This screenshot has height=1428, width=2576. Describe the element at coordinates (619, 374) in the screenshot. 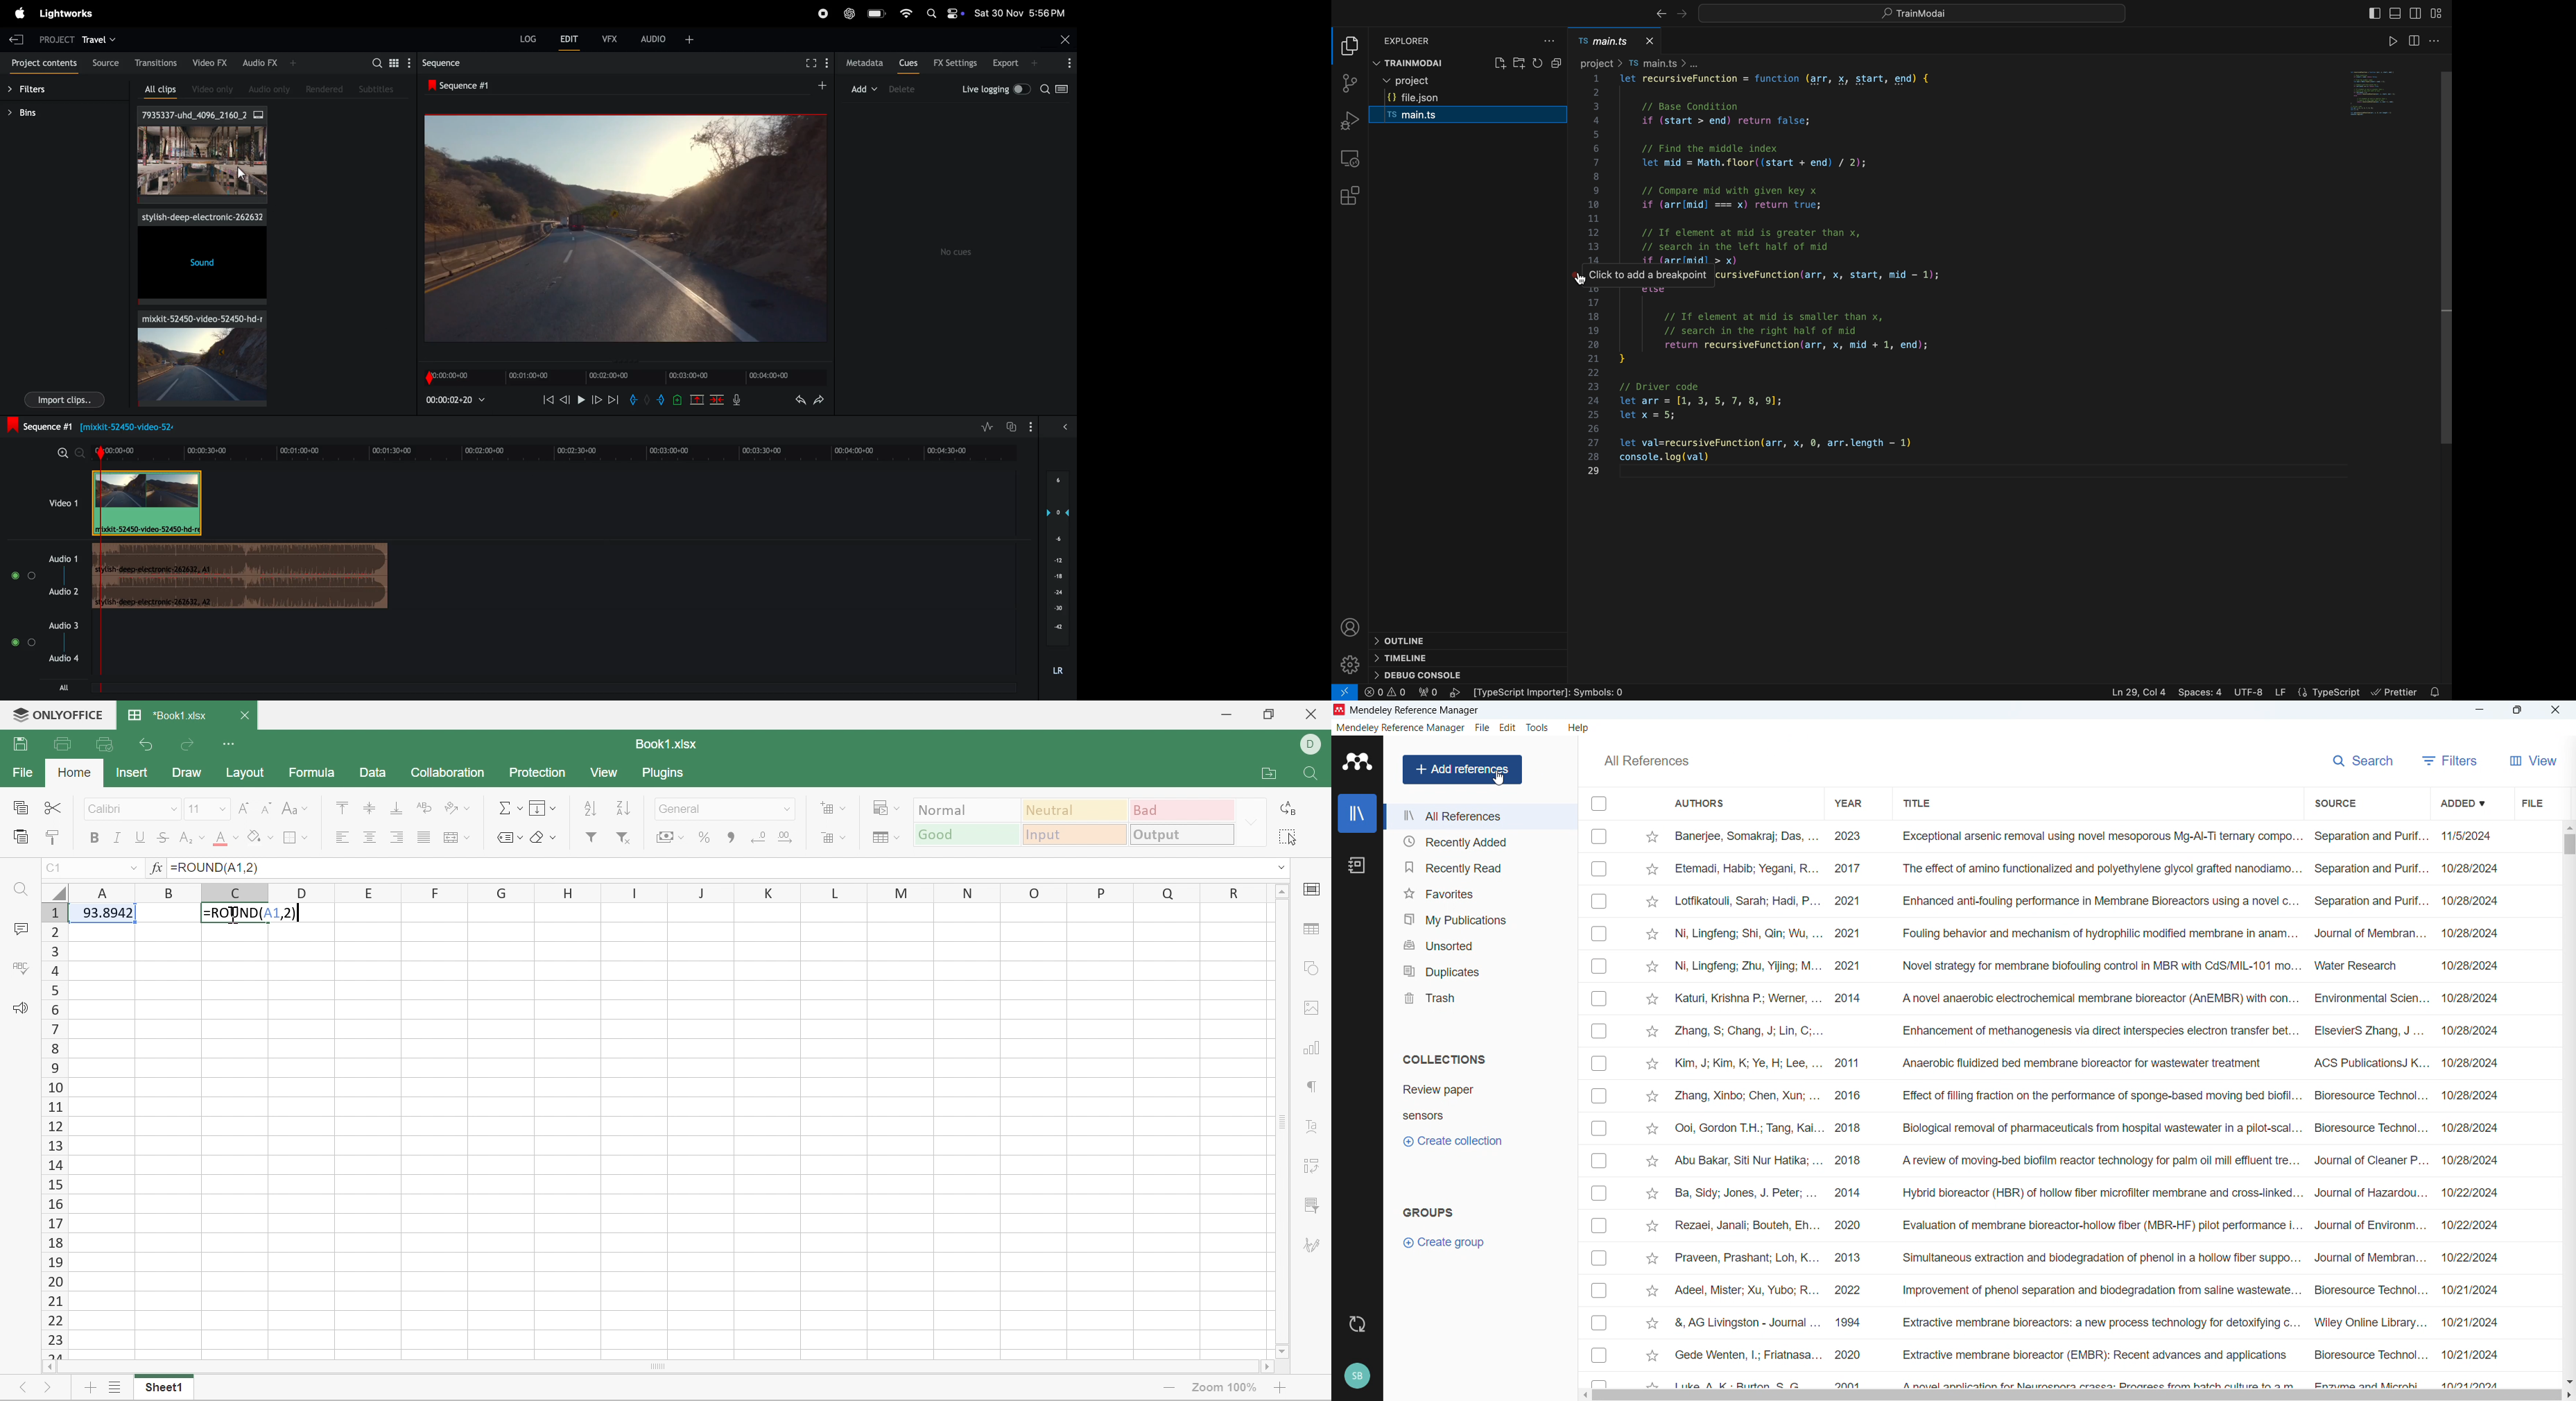

I see `timeframe` at that location.